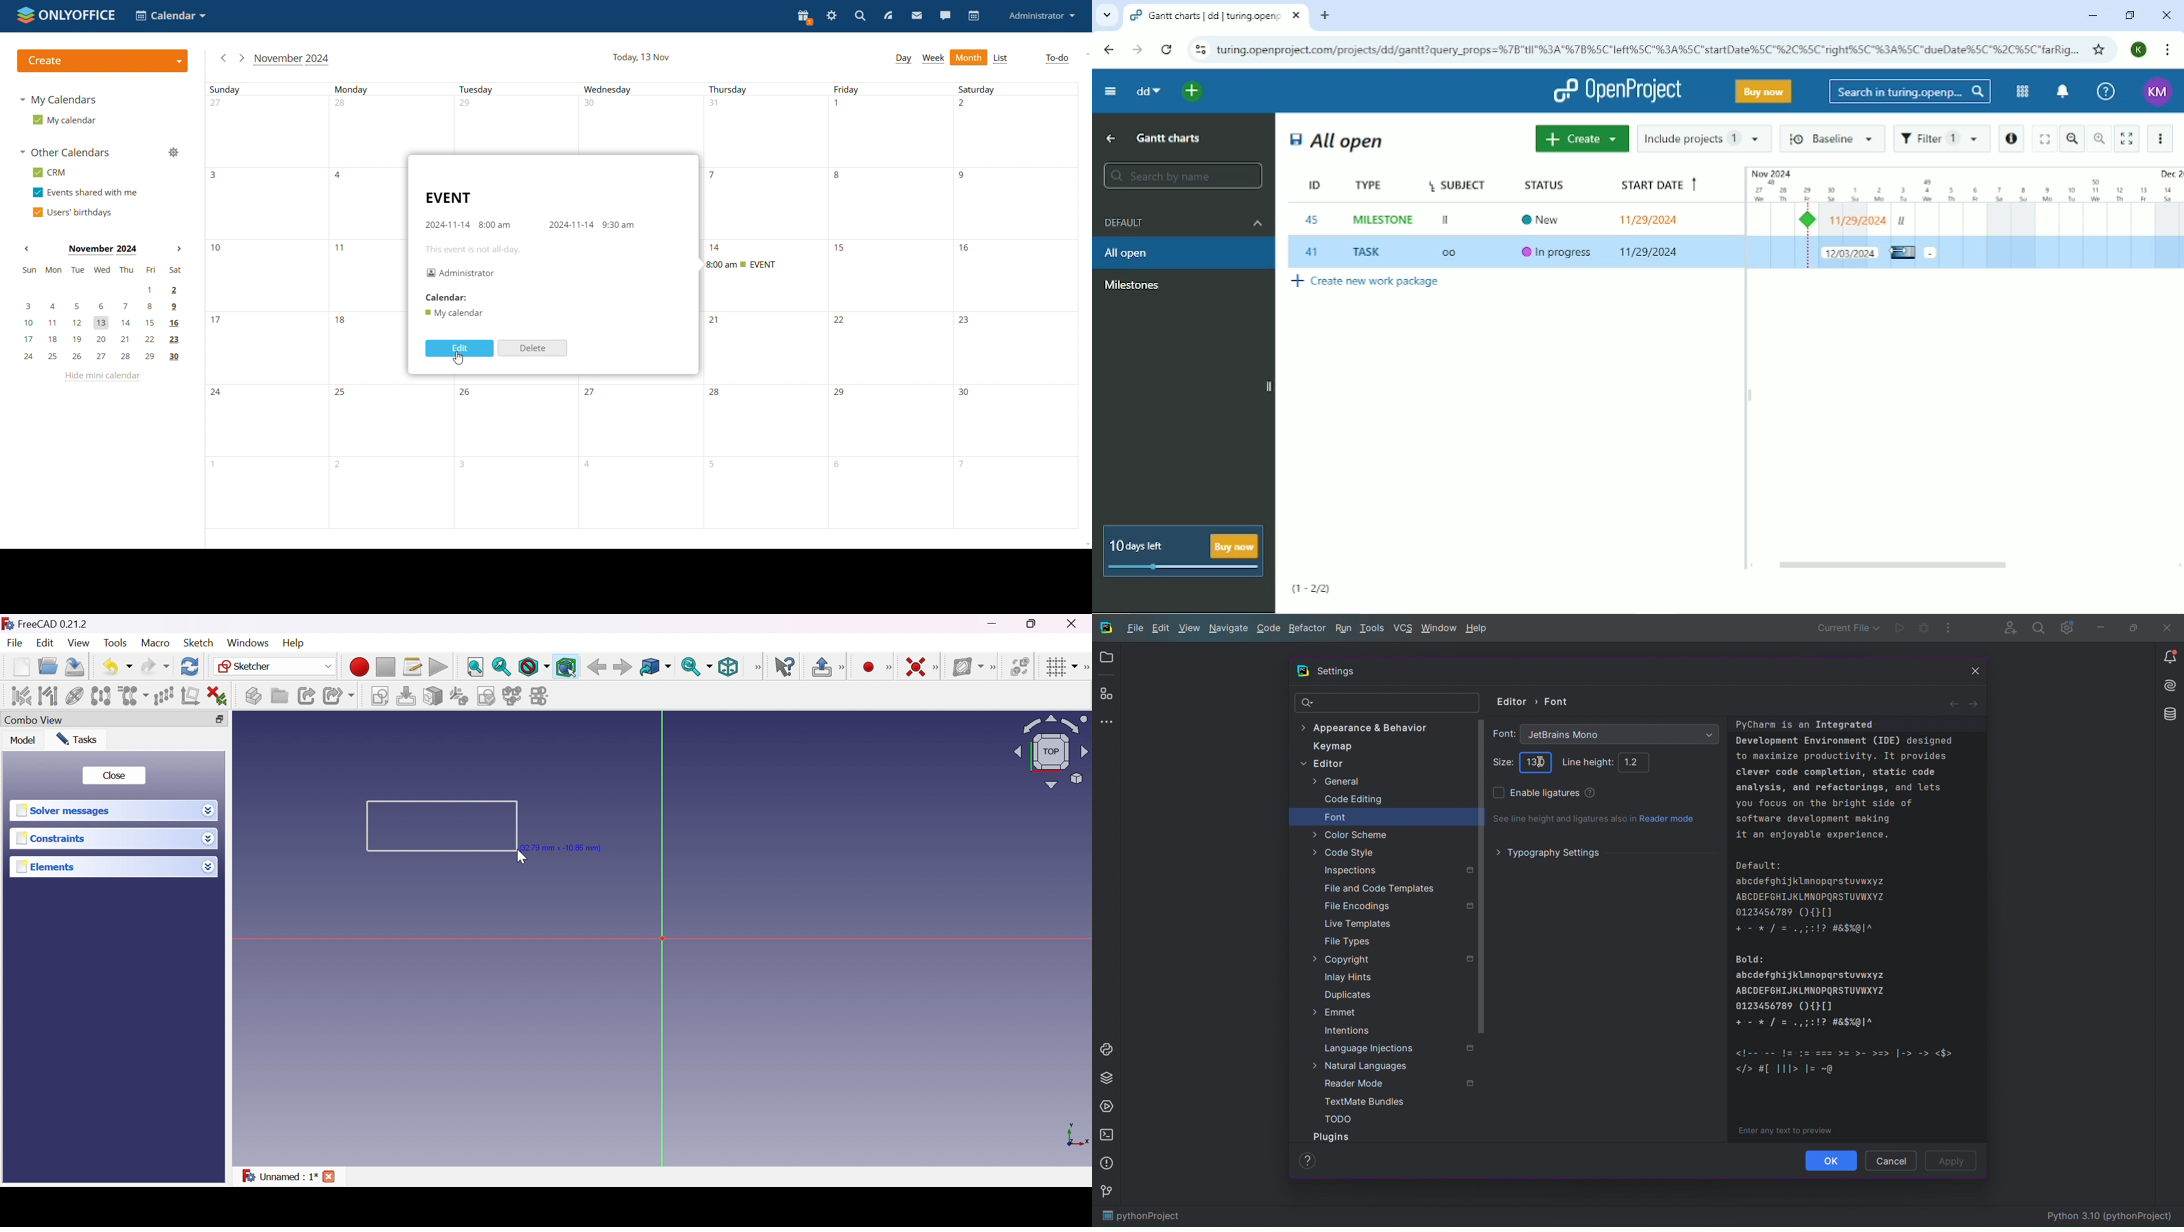  I want to click on Plugins, so click(1333, 1137).